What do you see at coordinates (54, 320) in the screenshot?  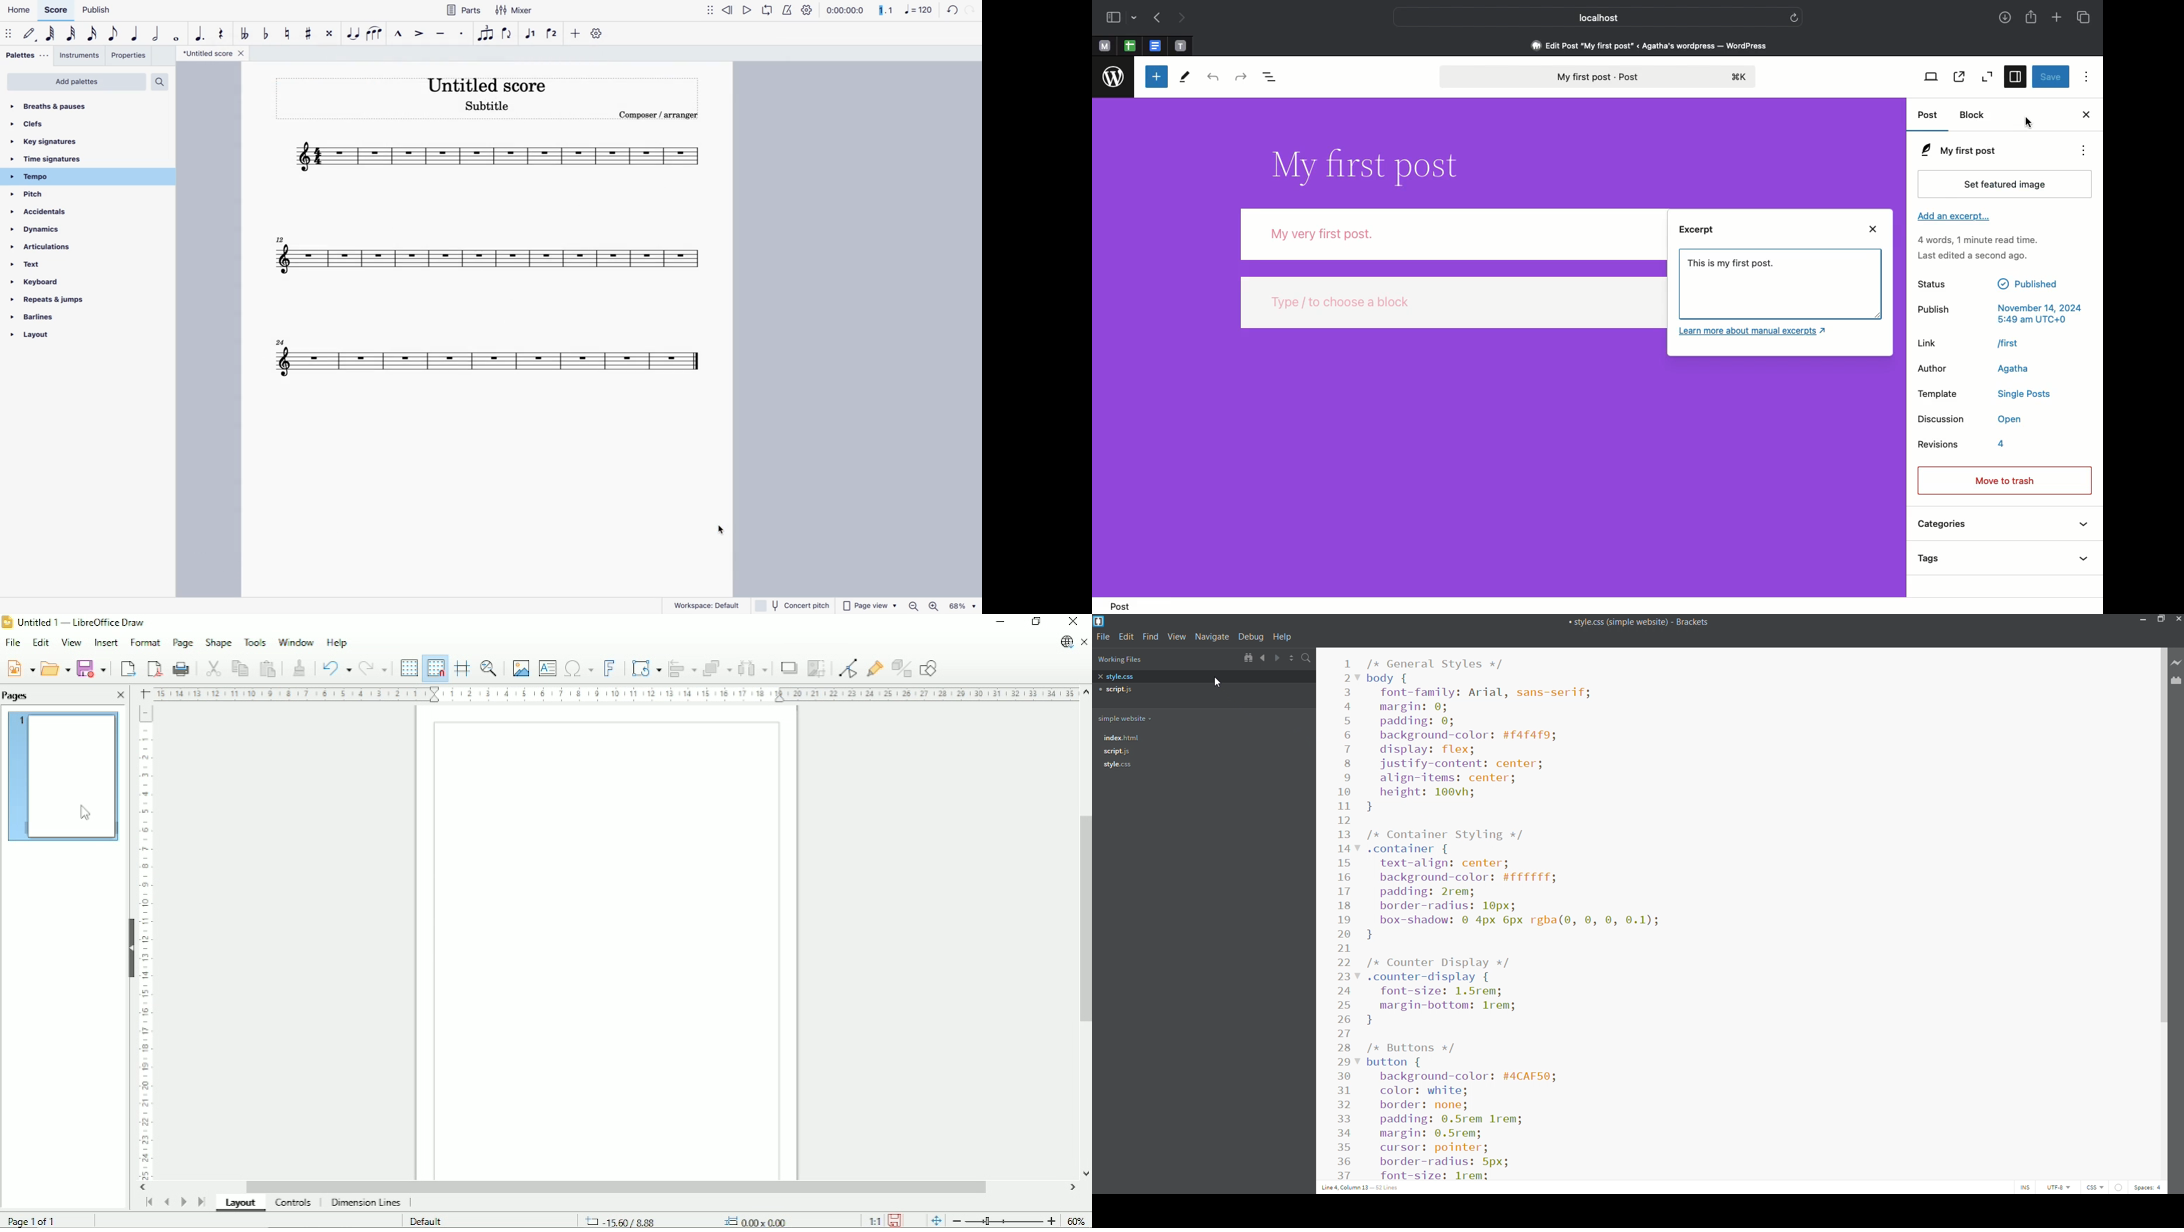 I see `barlines` at bounding box center [54, 320].